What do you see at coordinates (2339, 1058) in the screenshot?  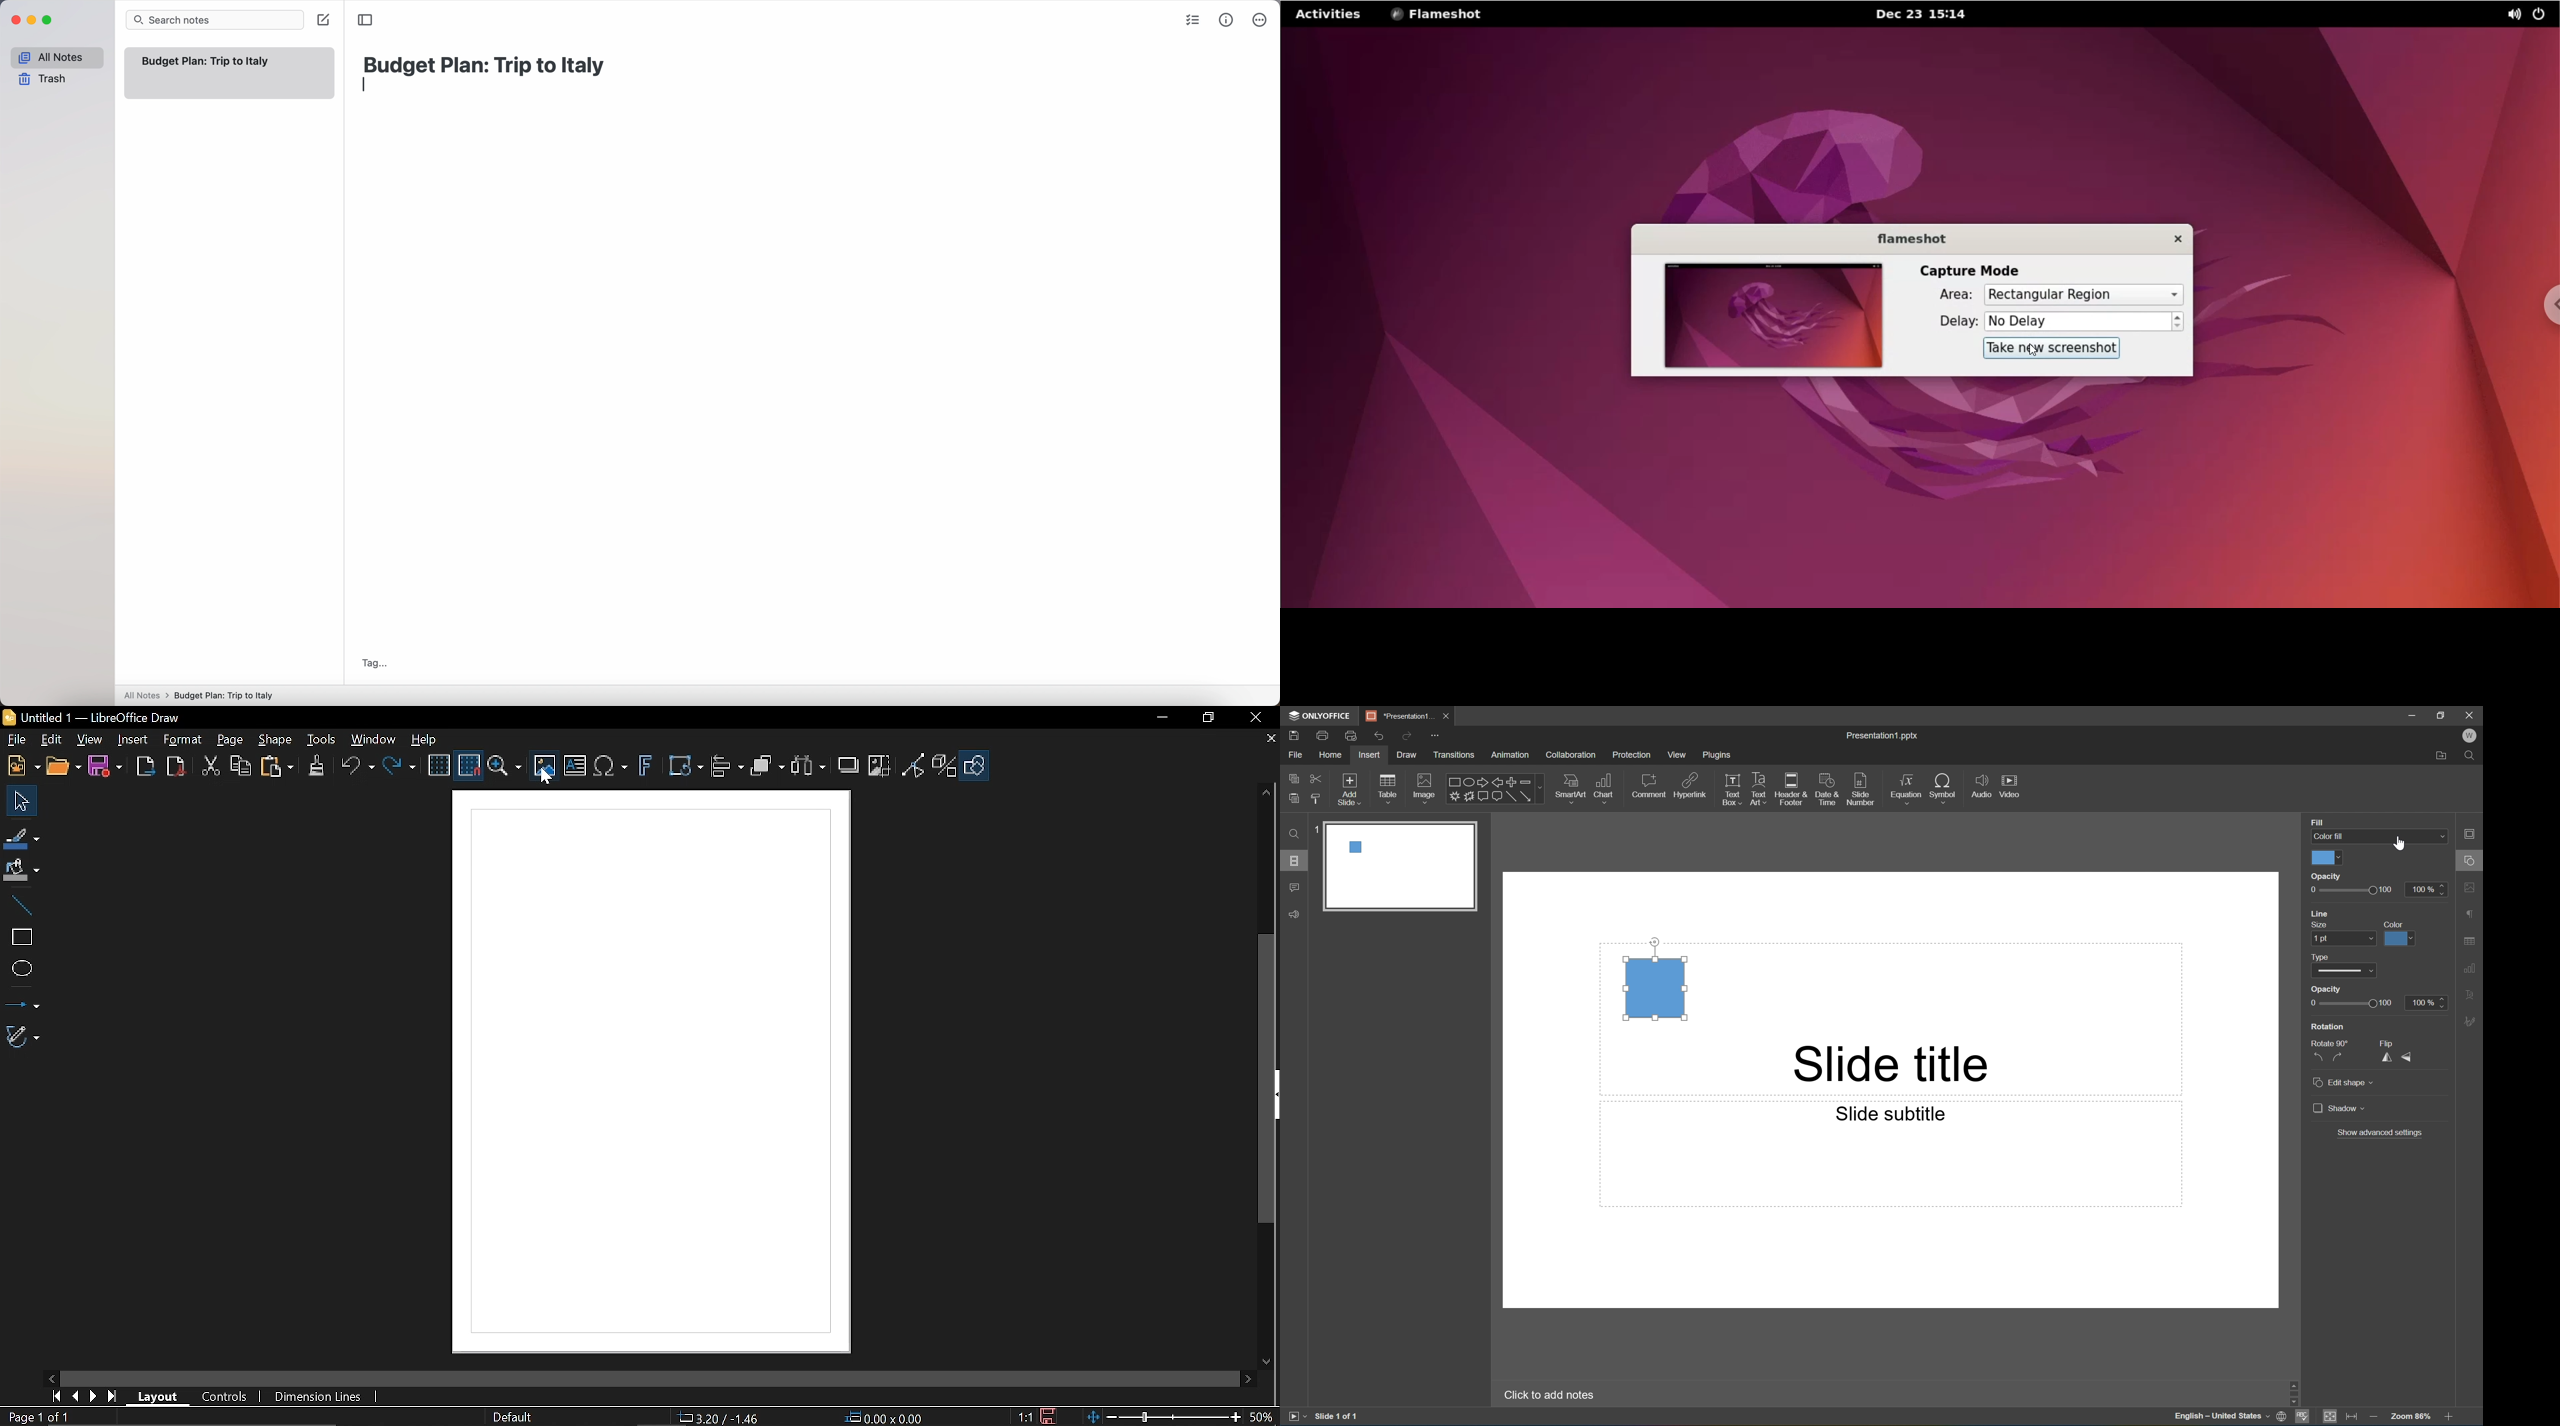 I see `Rotate 90° clockwise` at bounding box center [2339, 1058].